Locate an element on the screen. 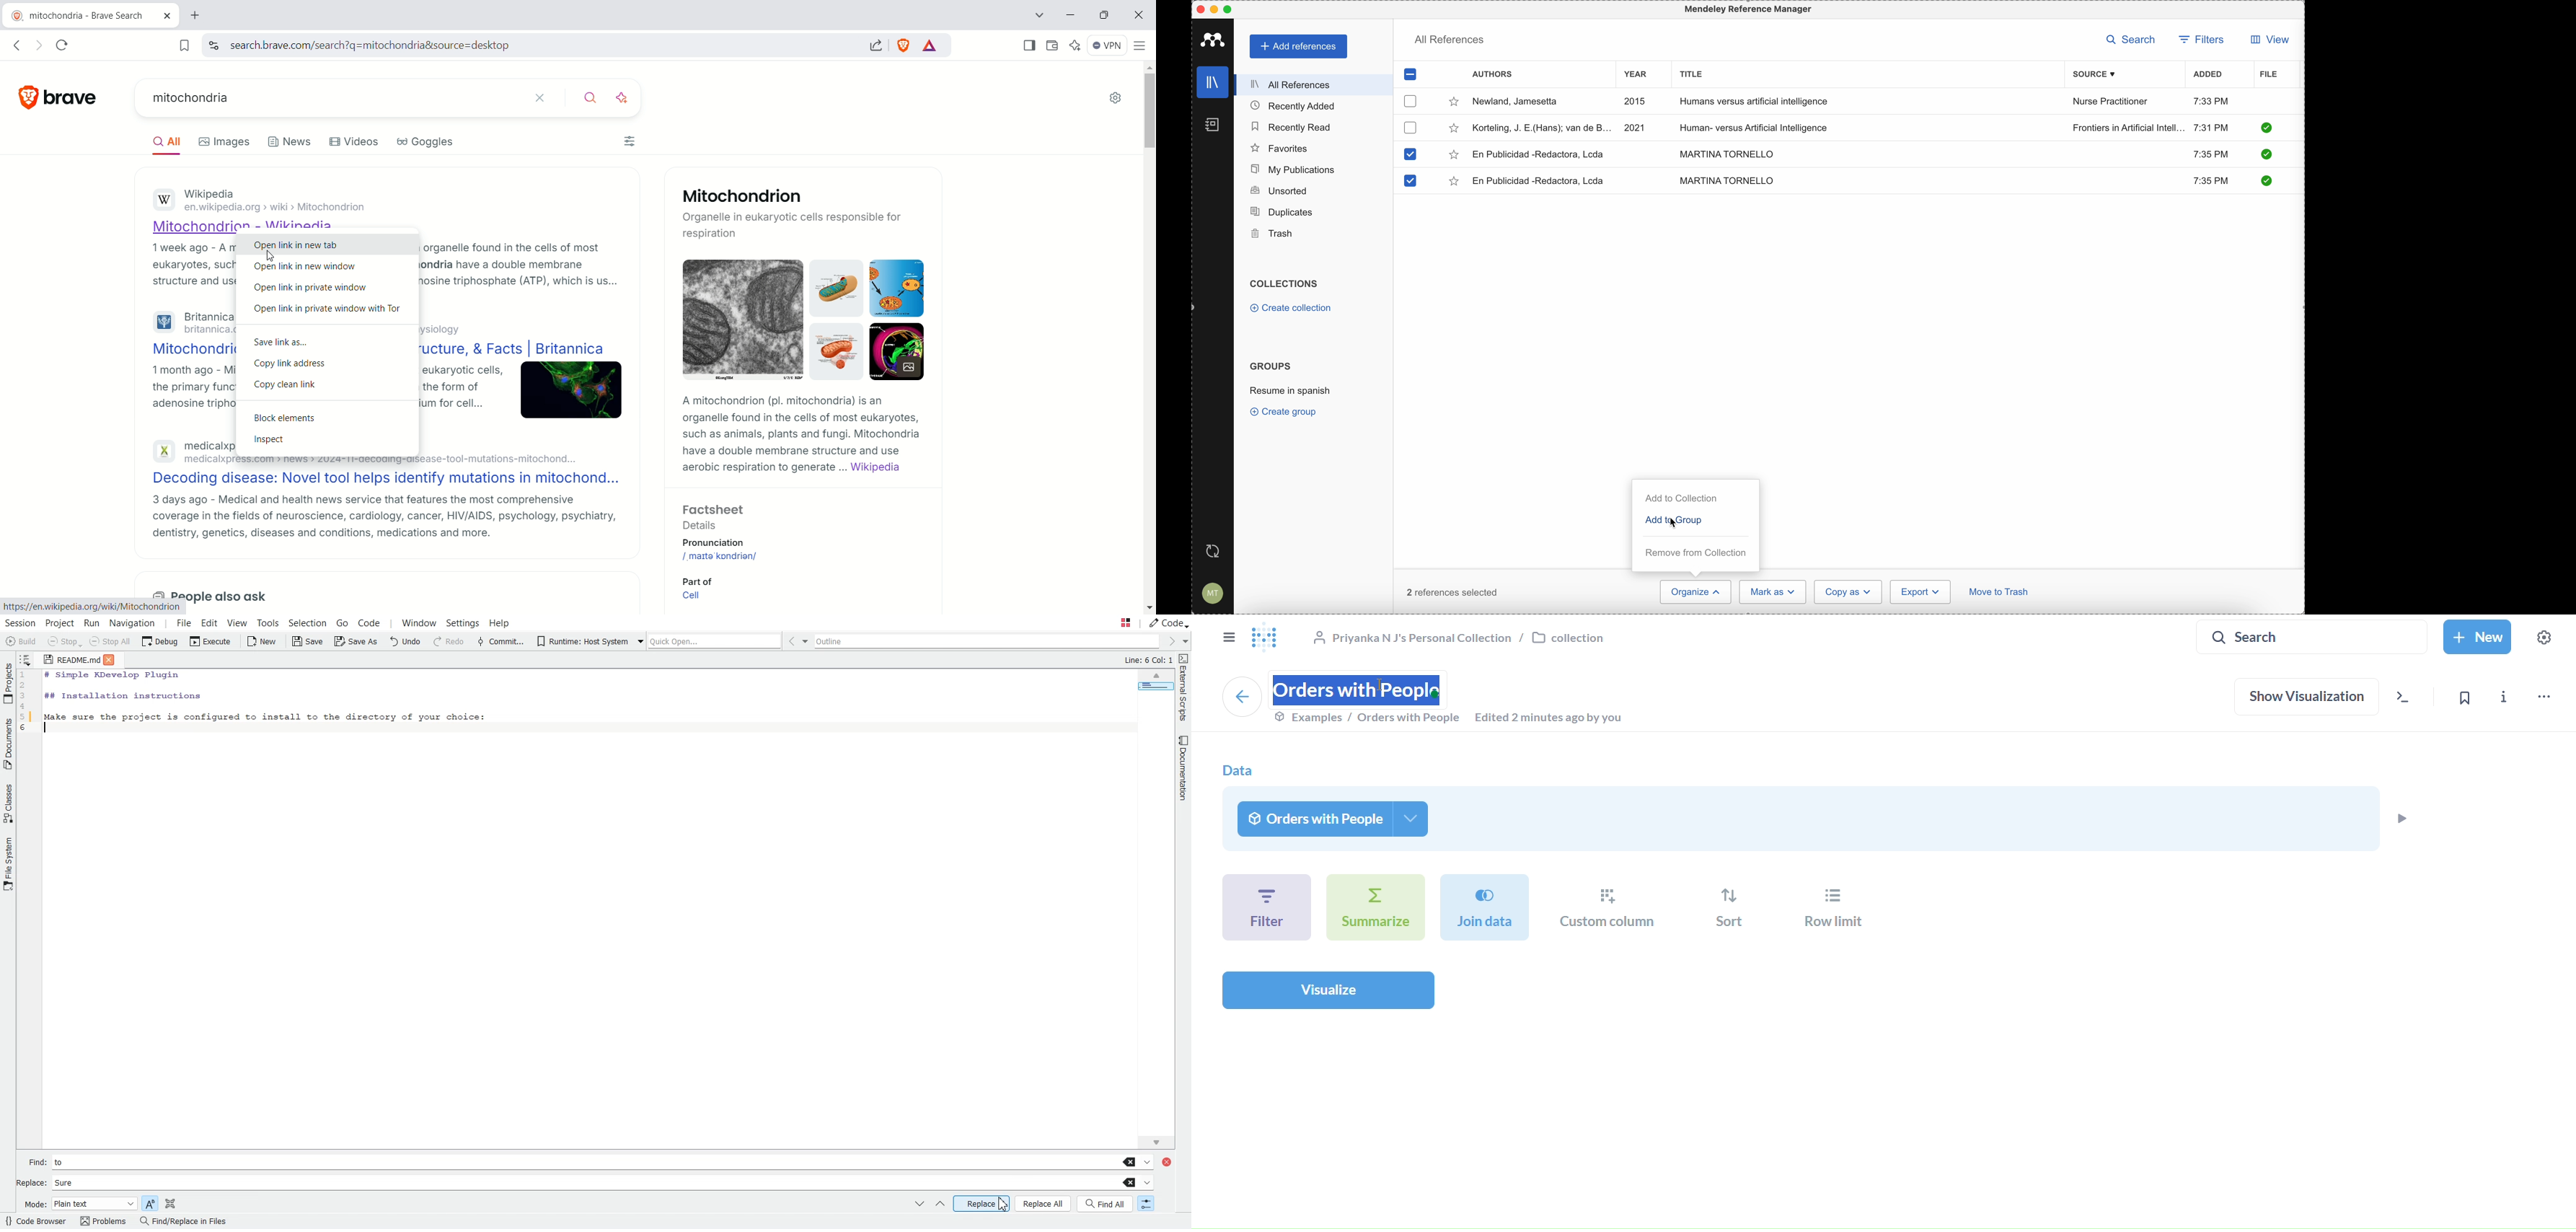 This screenshot has height=1232, width=2576. source is located at coordinates (2100, 74).